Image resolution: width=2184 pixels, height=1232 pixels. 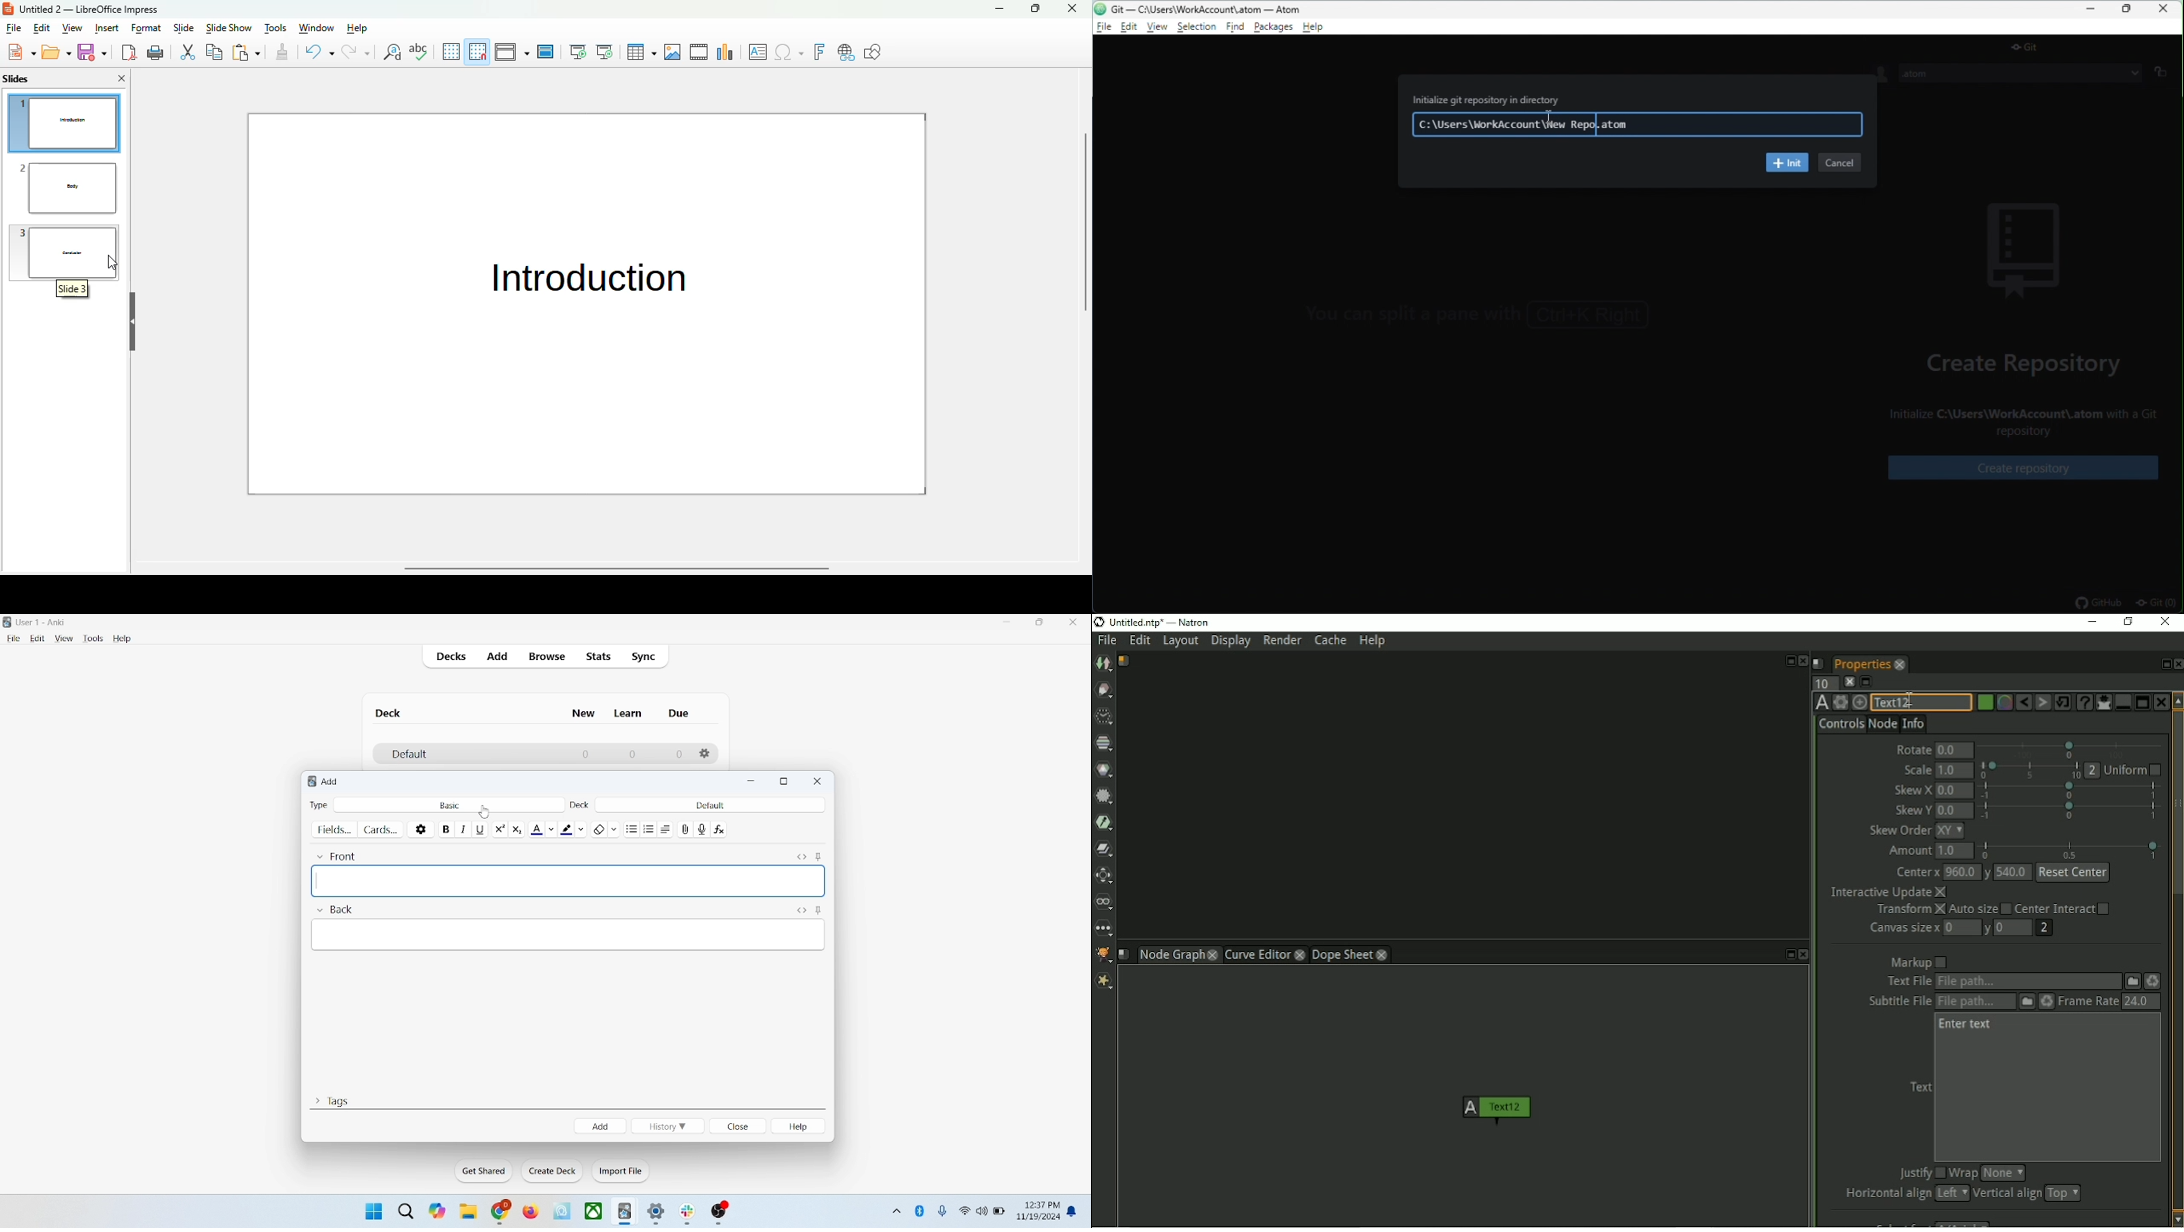 I want to click on decks, so click(x=454, y=658).